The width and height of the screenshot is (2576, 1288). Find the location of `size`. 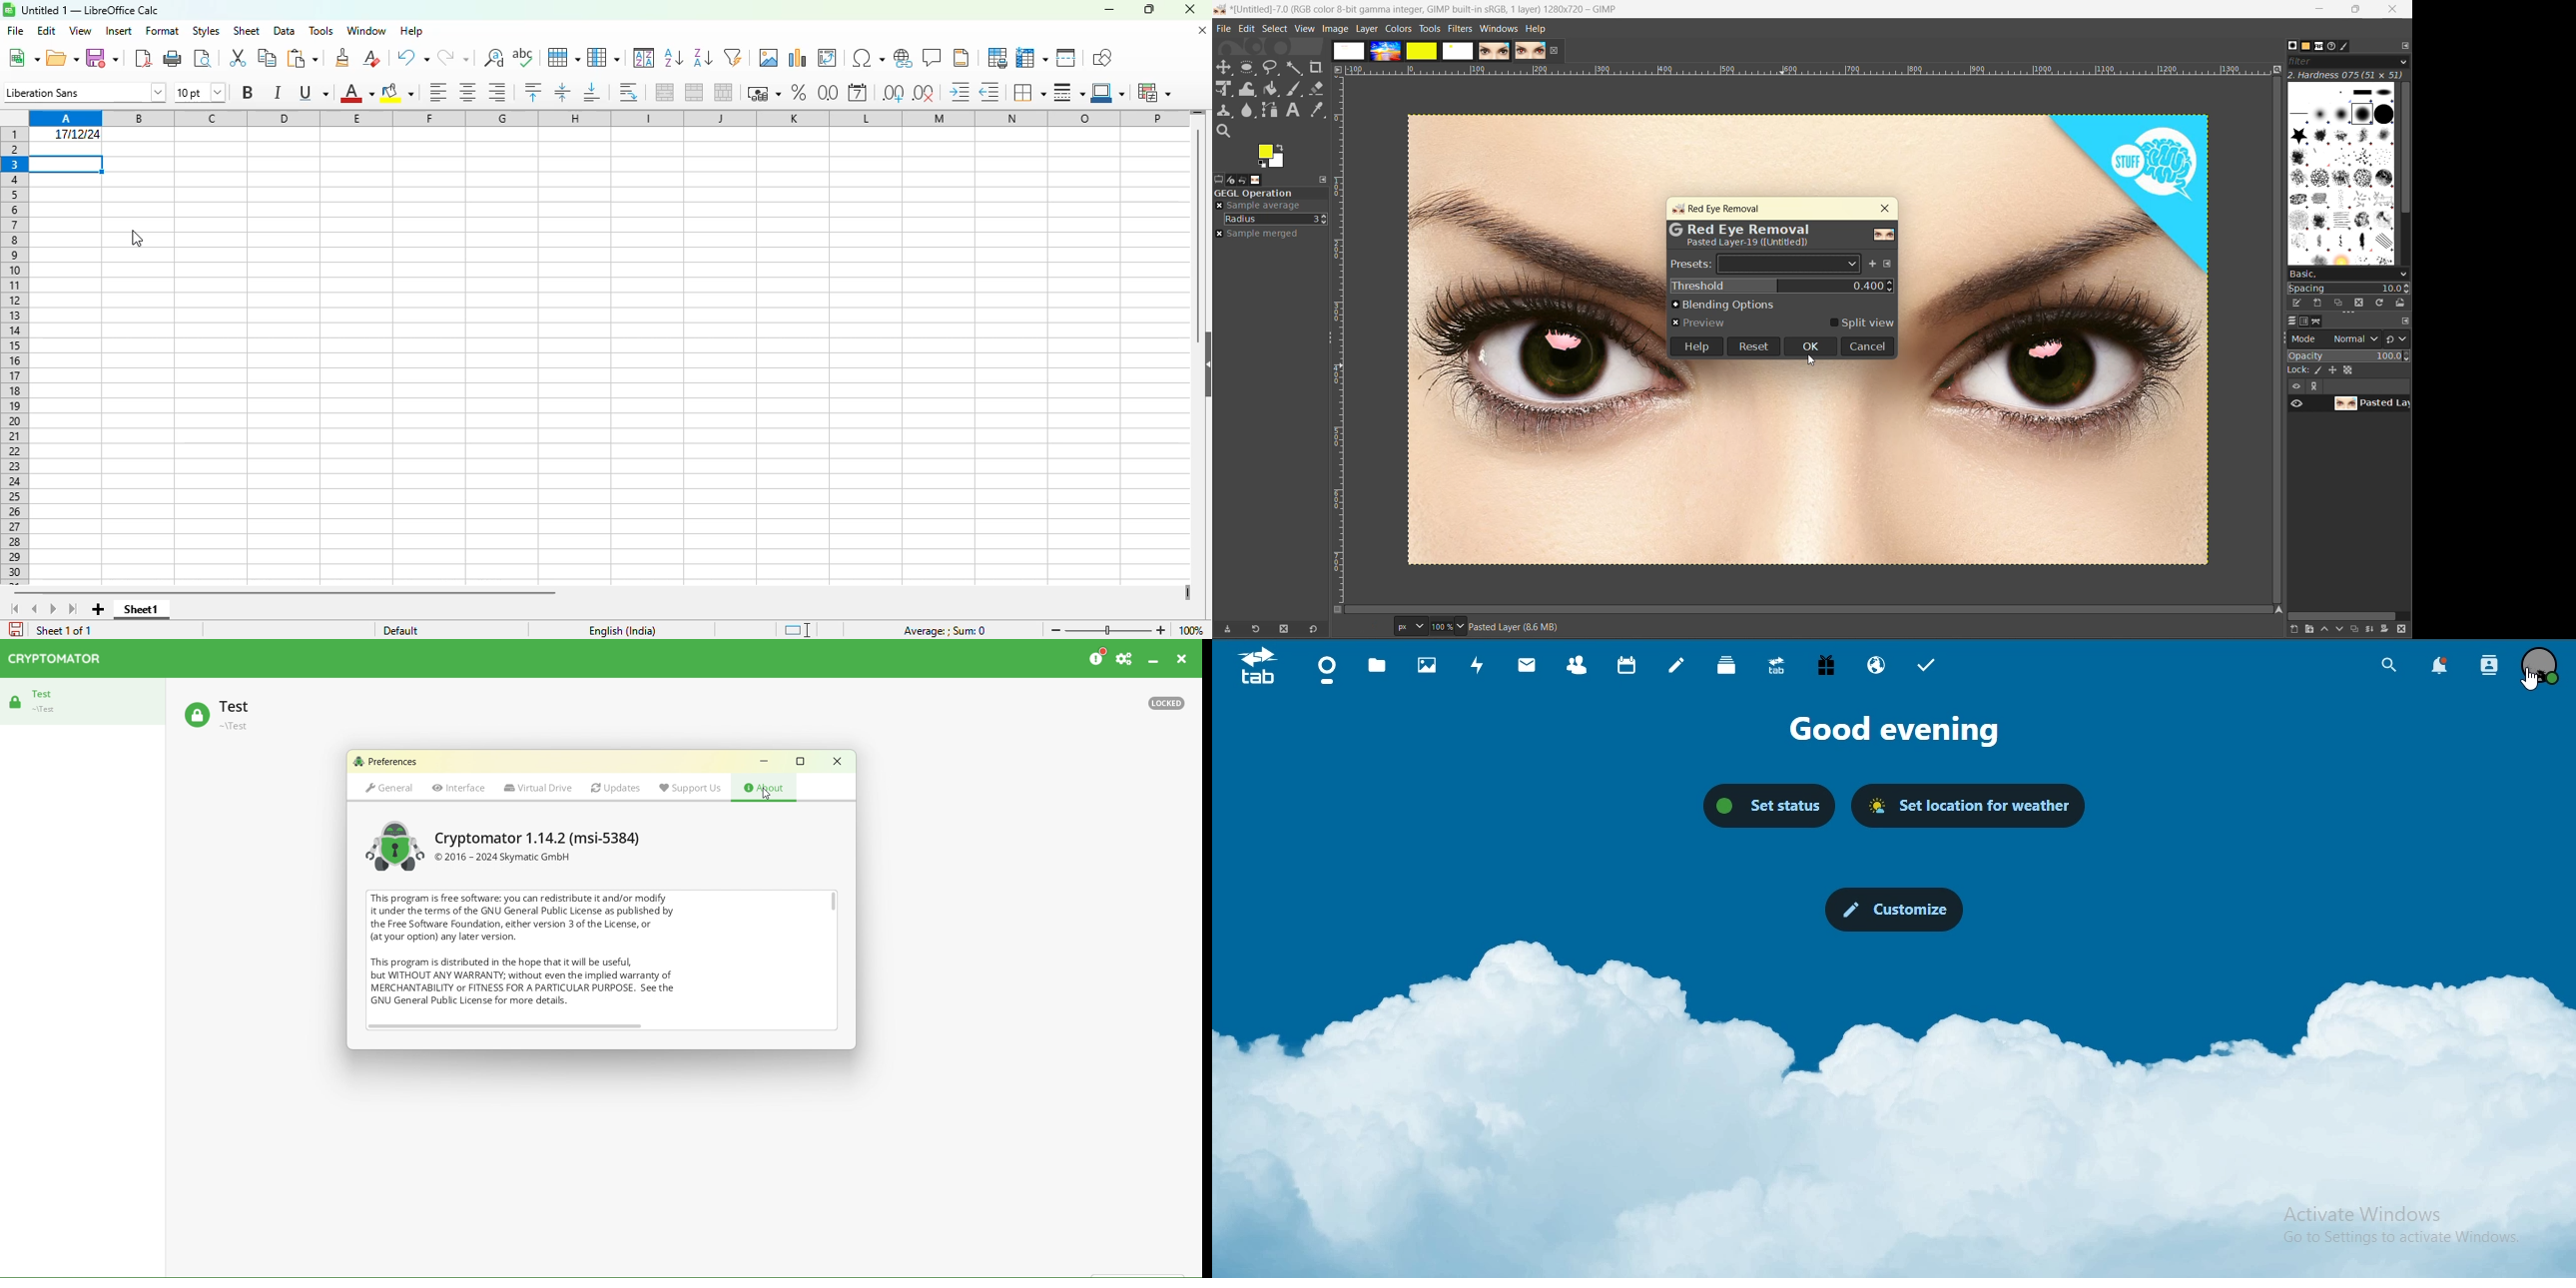

size is located at coordinates (2351, 370).